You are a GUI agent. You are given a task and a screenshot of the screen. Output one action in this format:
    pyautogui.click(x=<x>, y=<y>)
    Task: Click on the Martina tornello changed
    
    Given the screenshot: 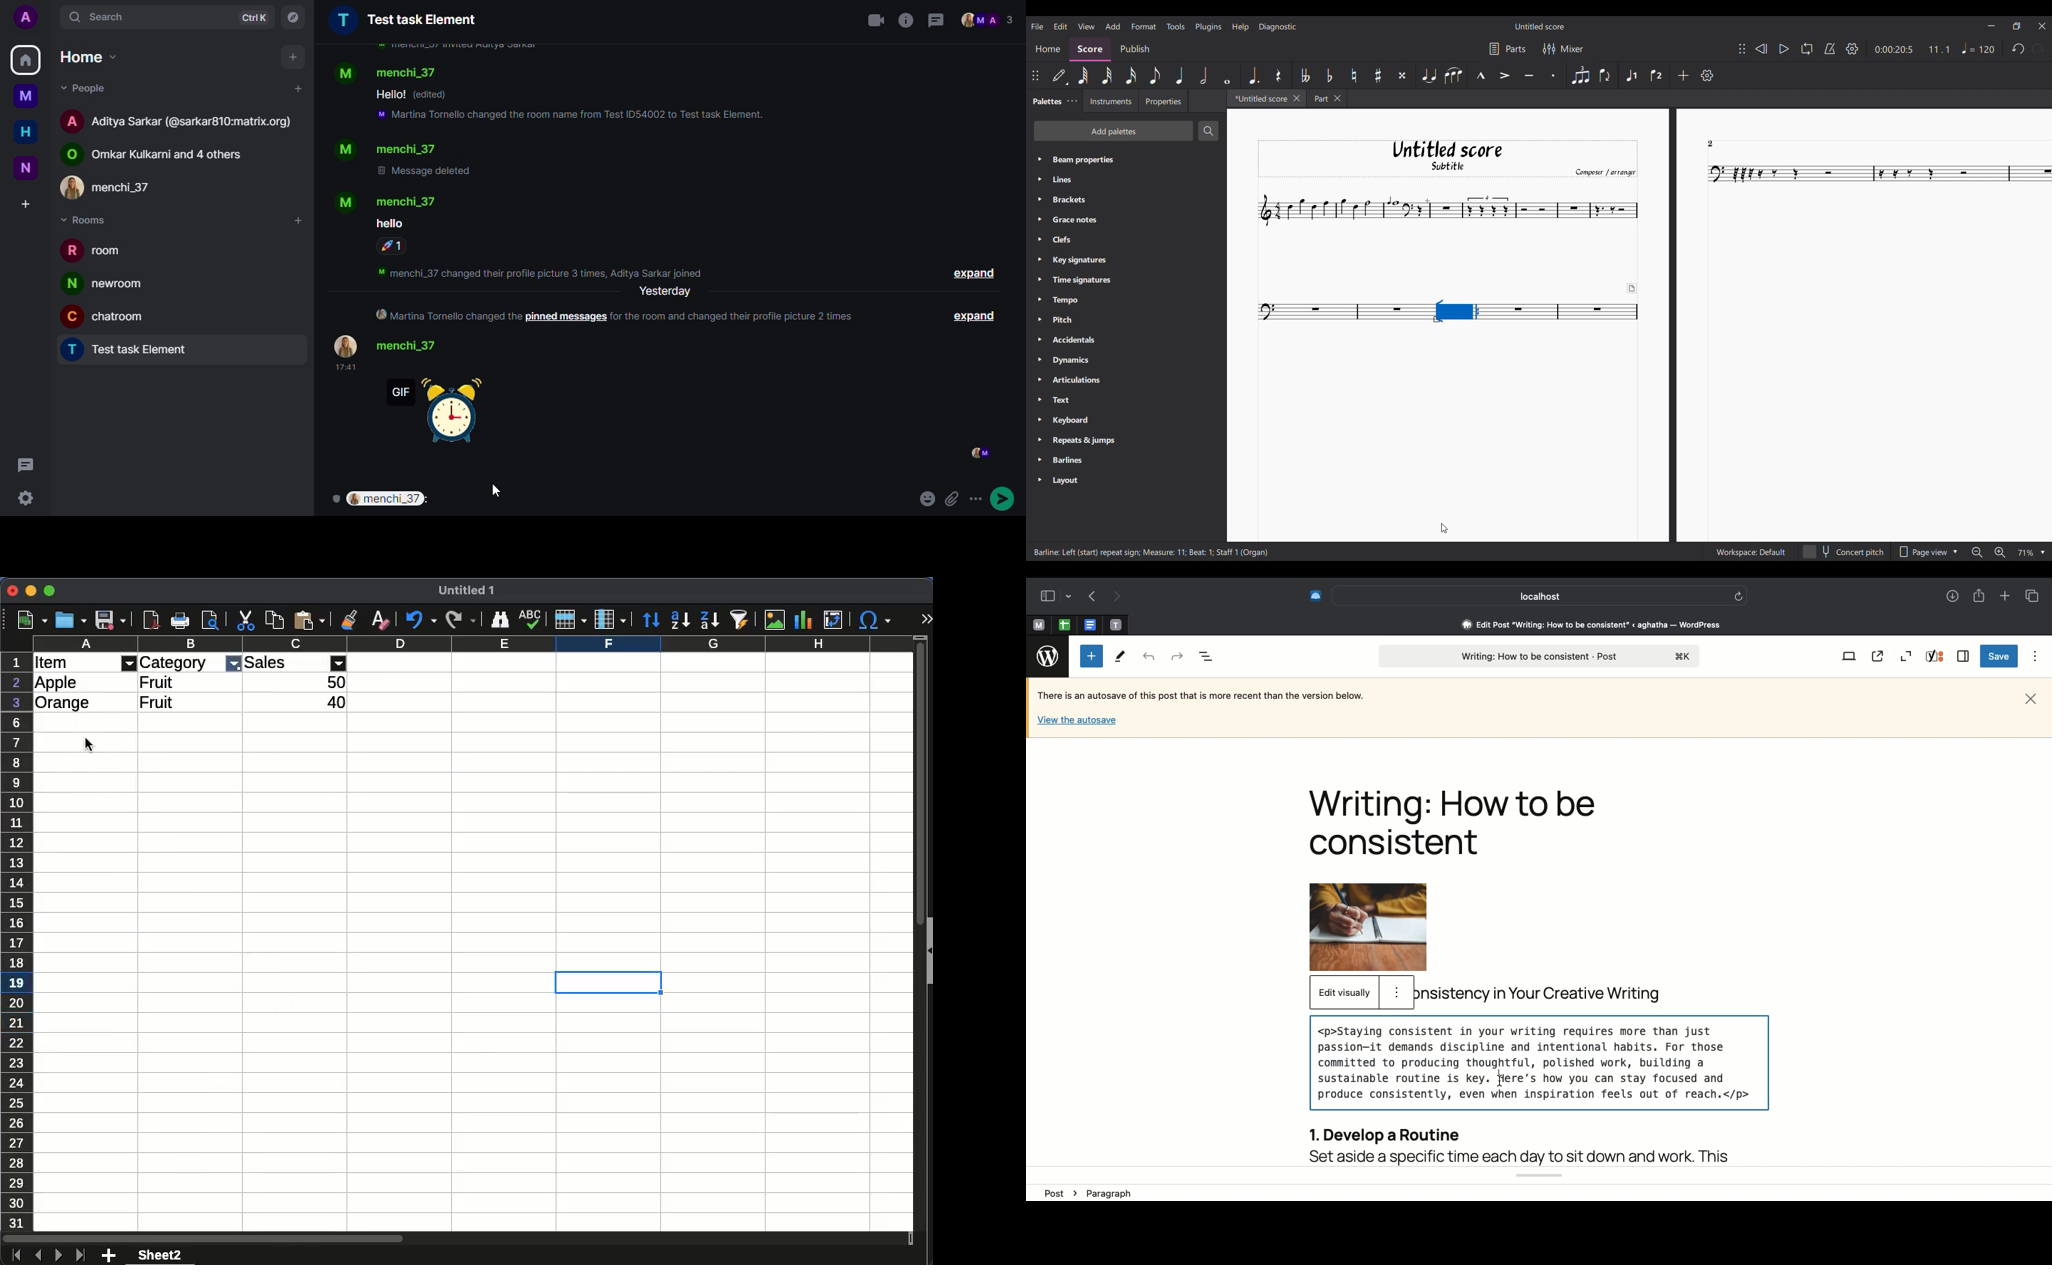 What is the action you would take?
    pyautogui.click(x=445, y=316)
    